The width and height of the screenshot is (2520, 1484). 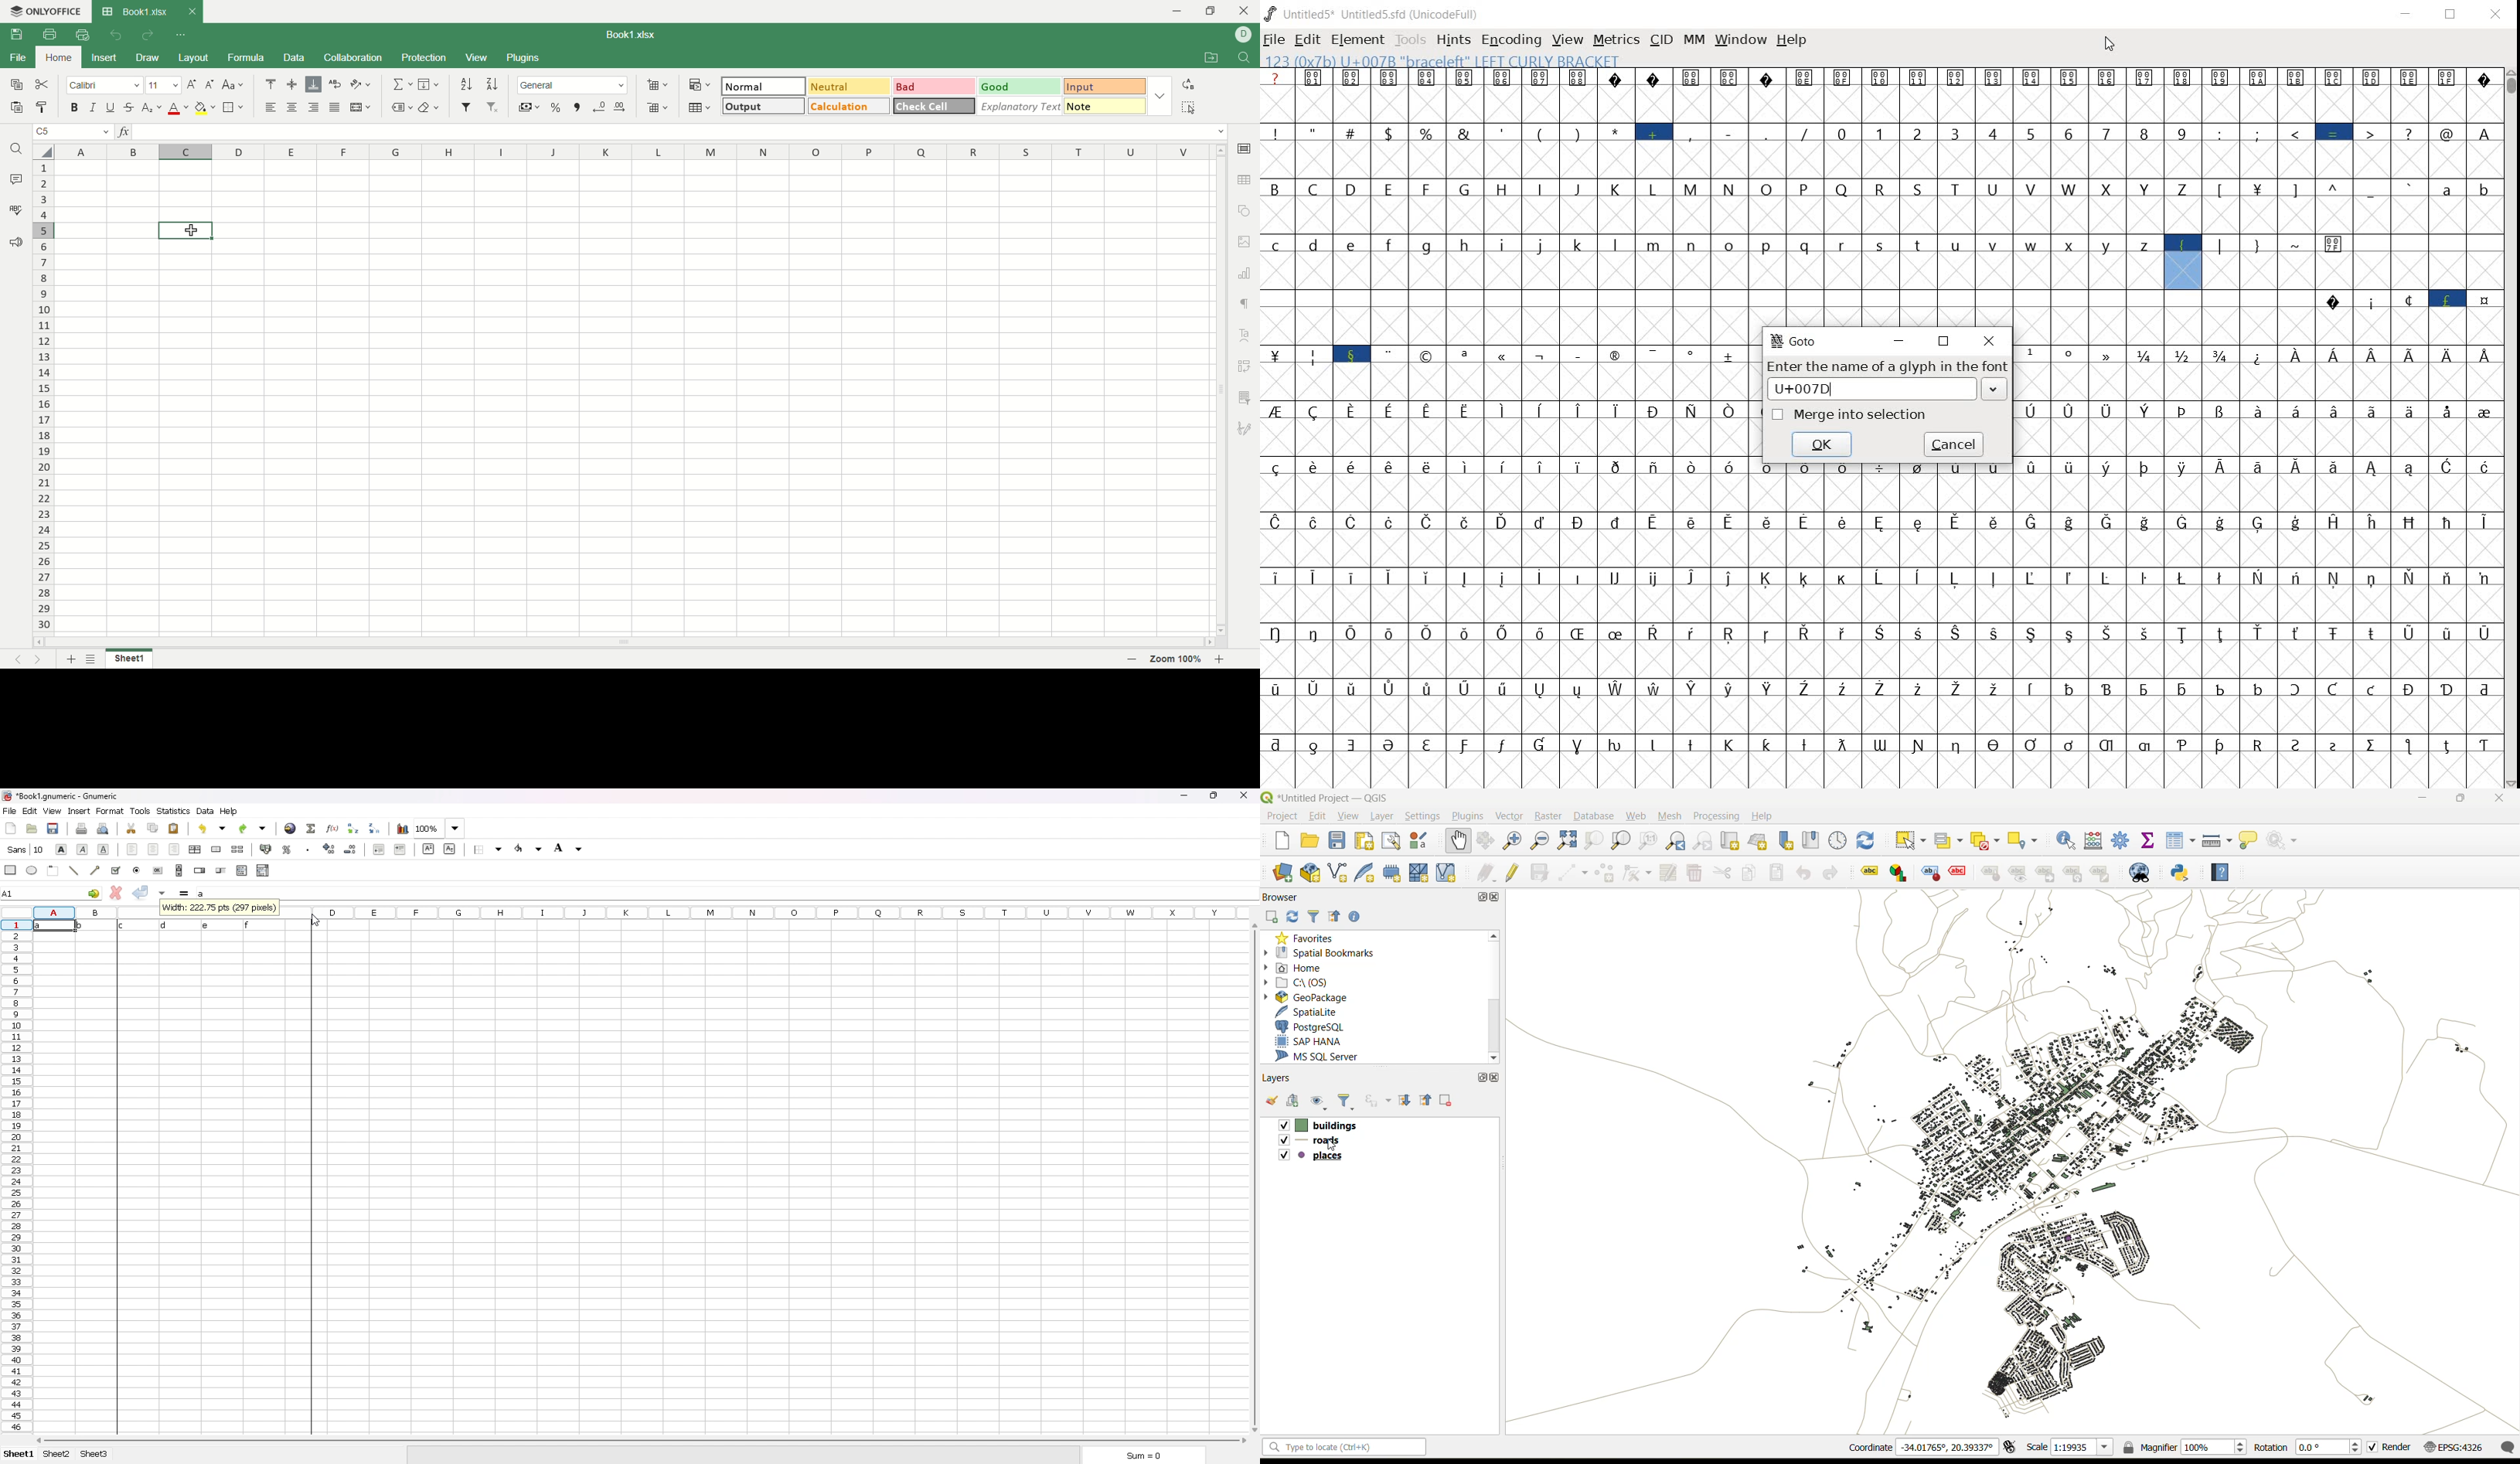 I want to click on image settings, so click(x=1245, y=241).